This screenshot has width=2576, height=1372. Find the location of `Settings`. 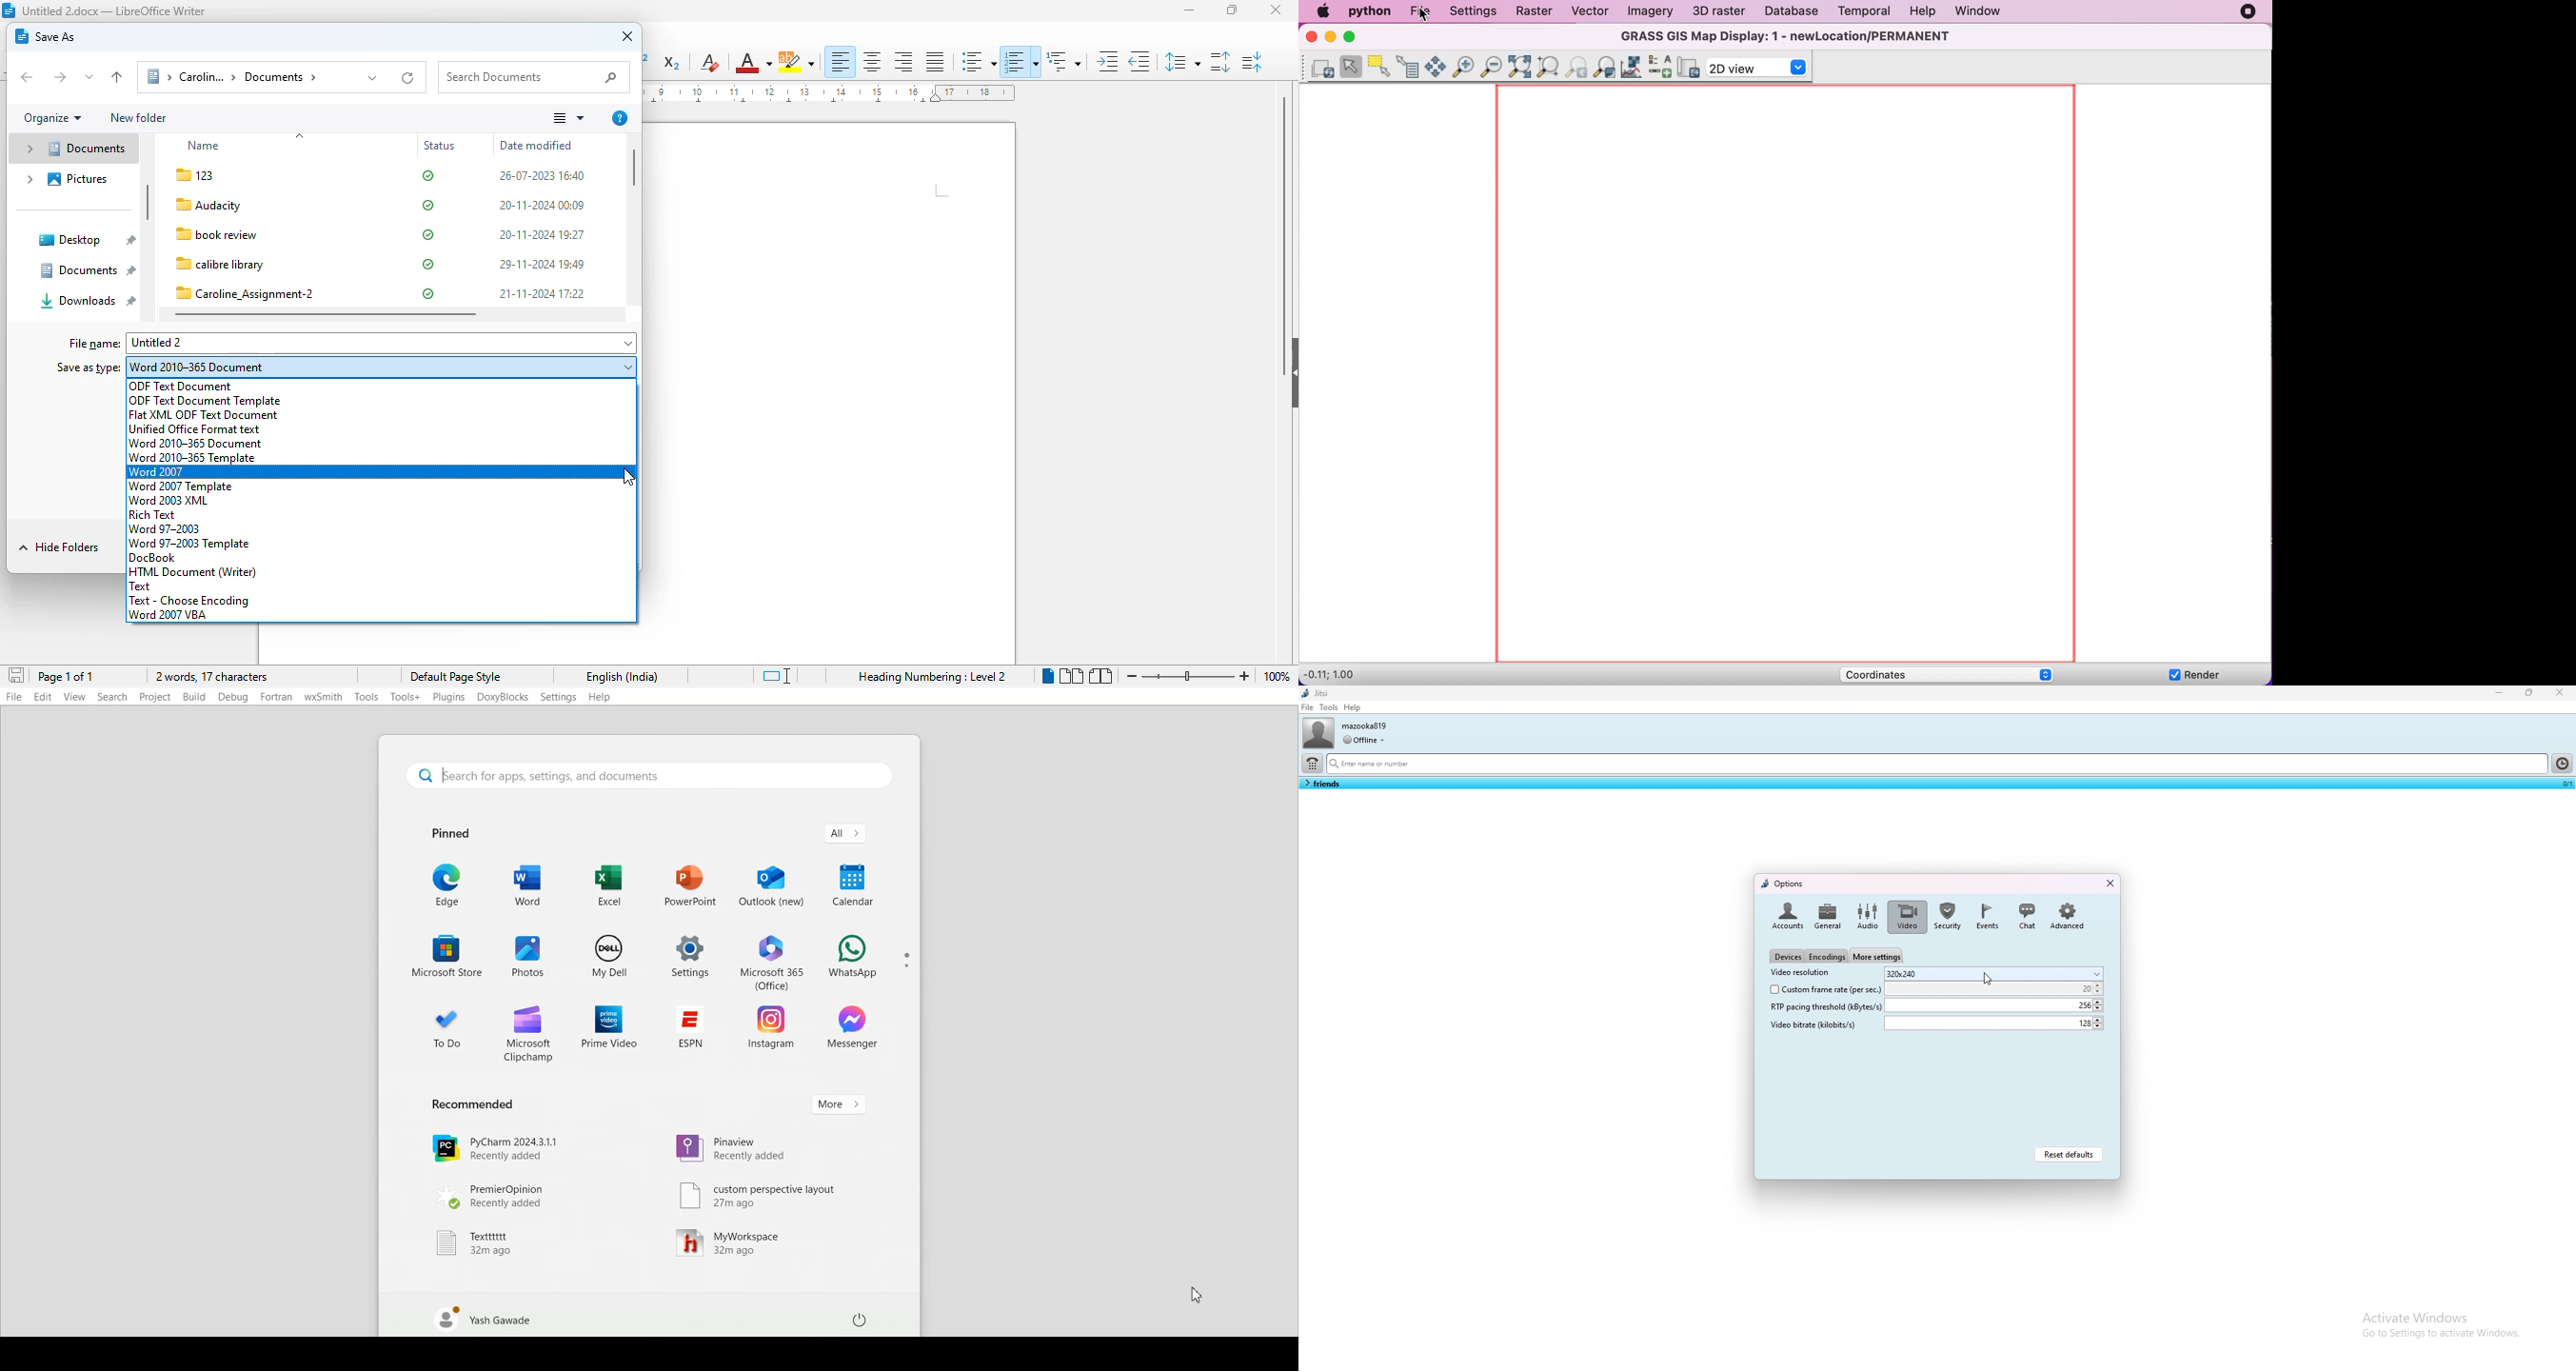

Settings is located at coordinates (558, 696).